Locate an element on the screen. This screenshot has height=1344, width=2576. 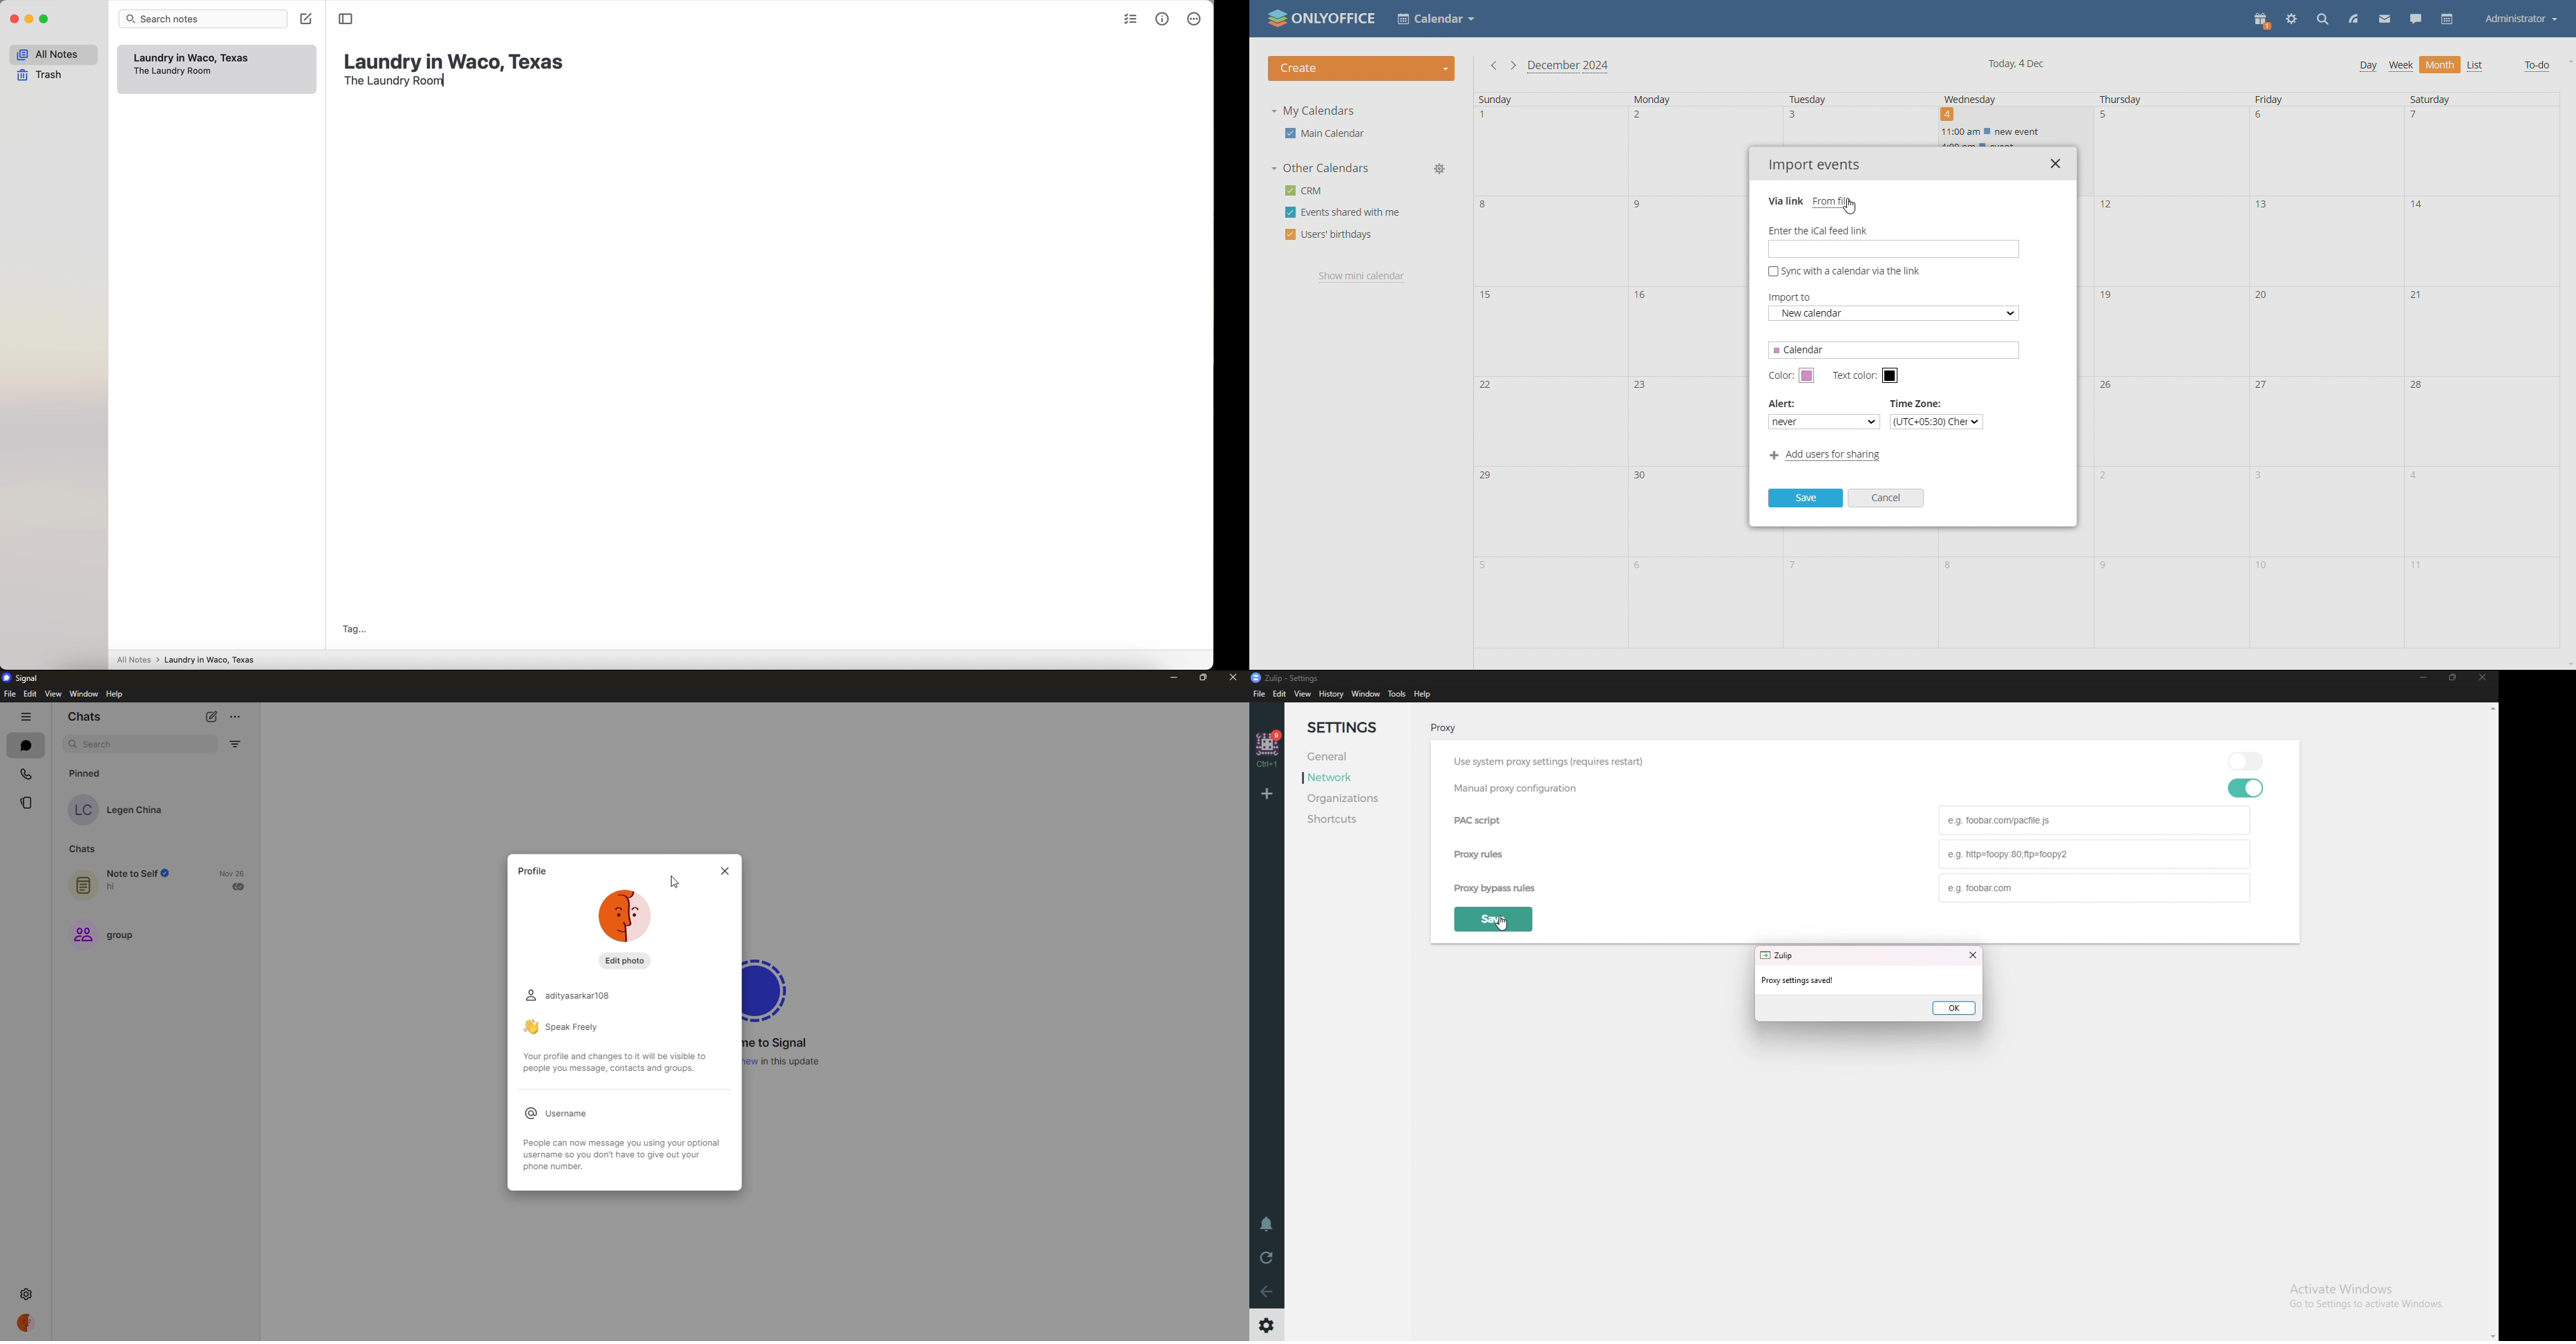
save is located at coordinates (1806, 498).